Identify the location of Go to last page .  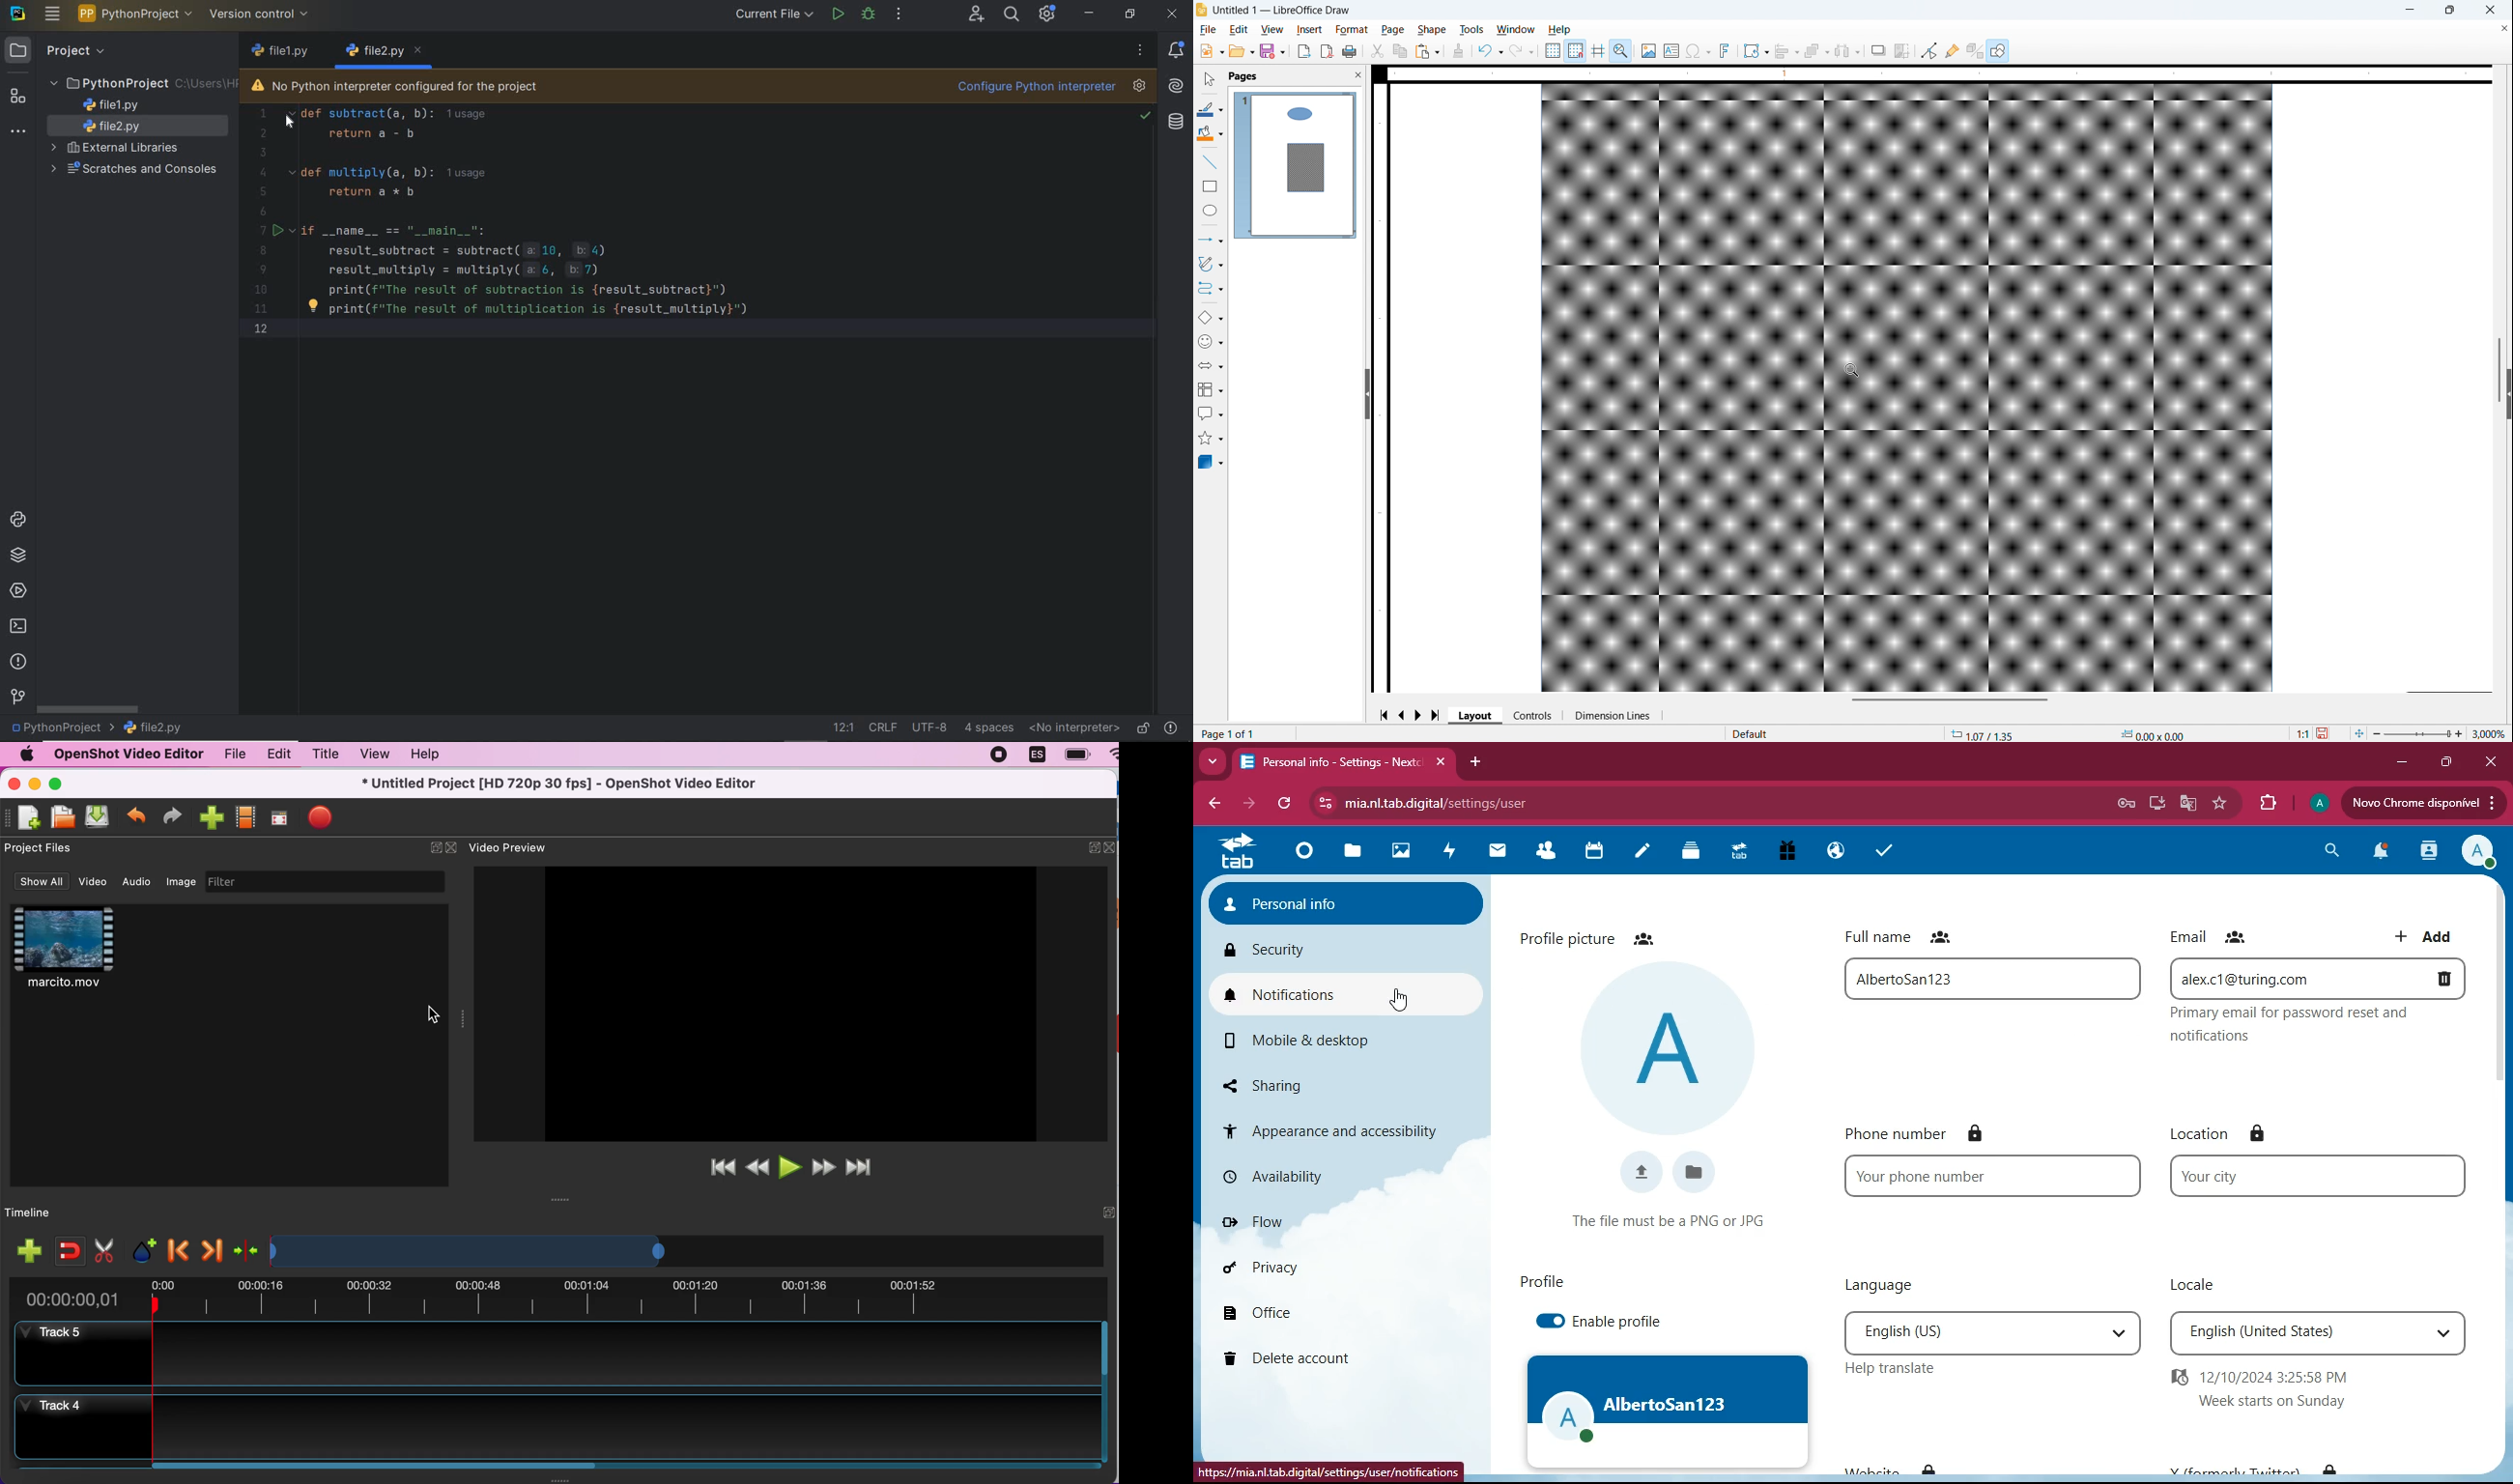
(1436, 715).